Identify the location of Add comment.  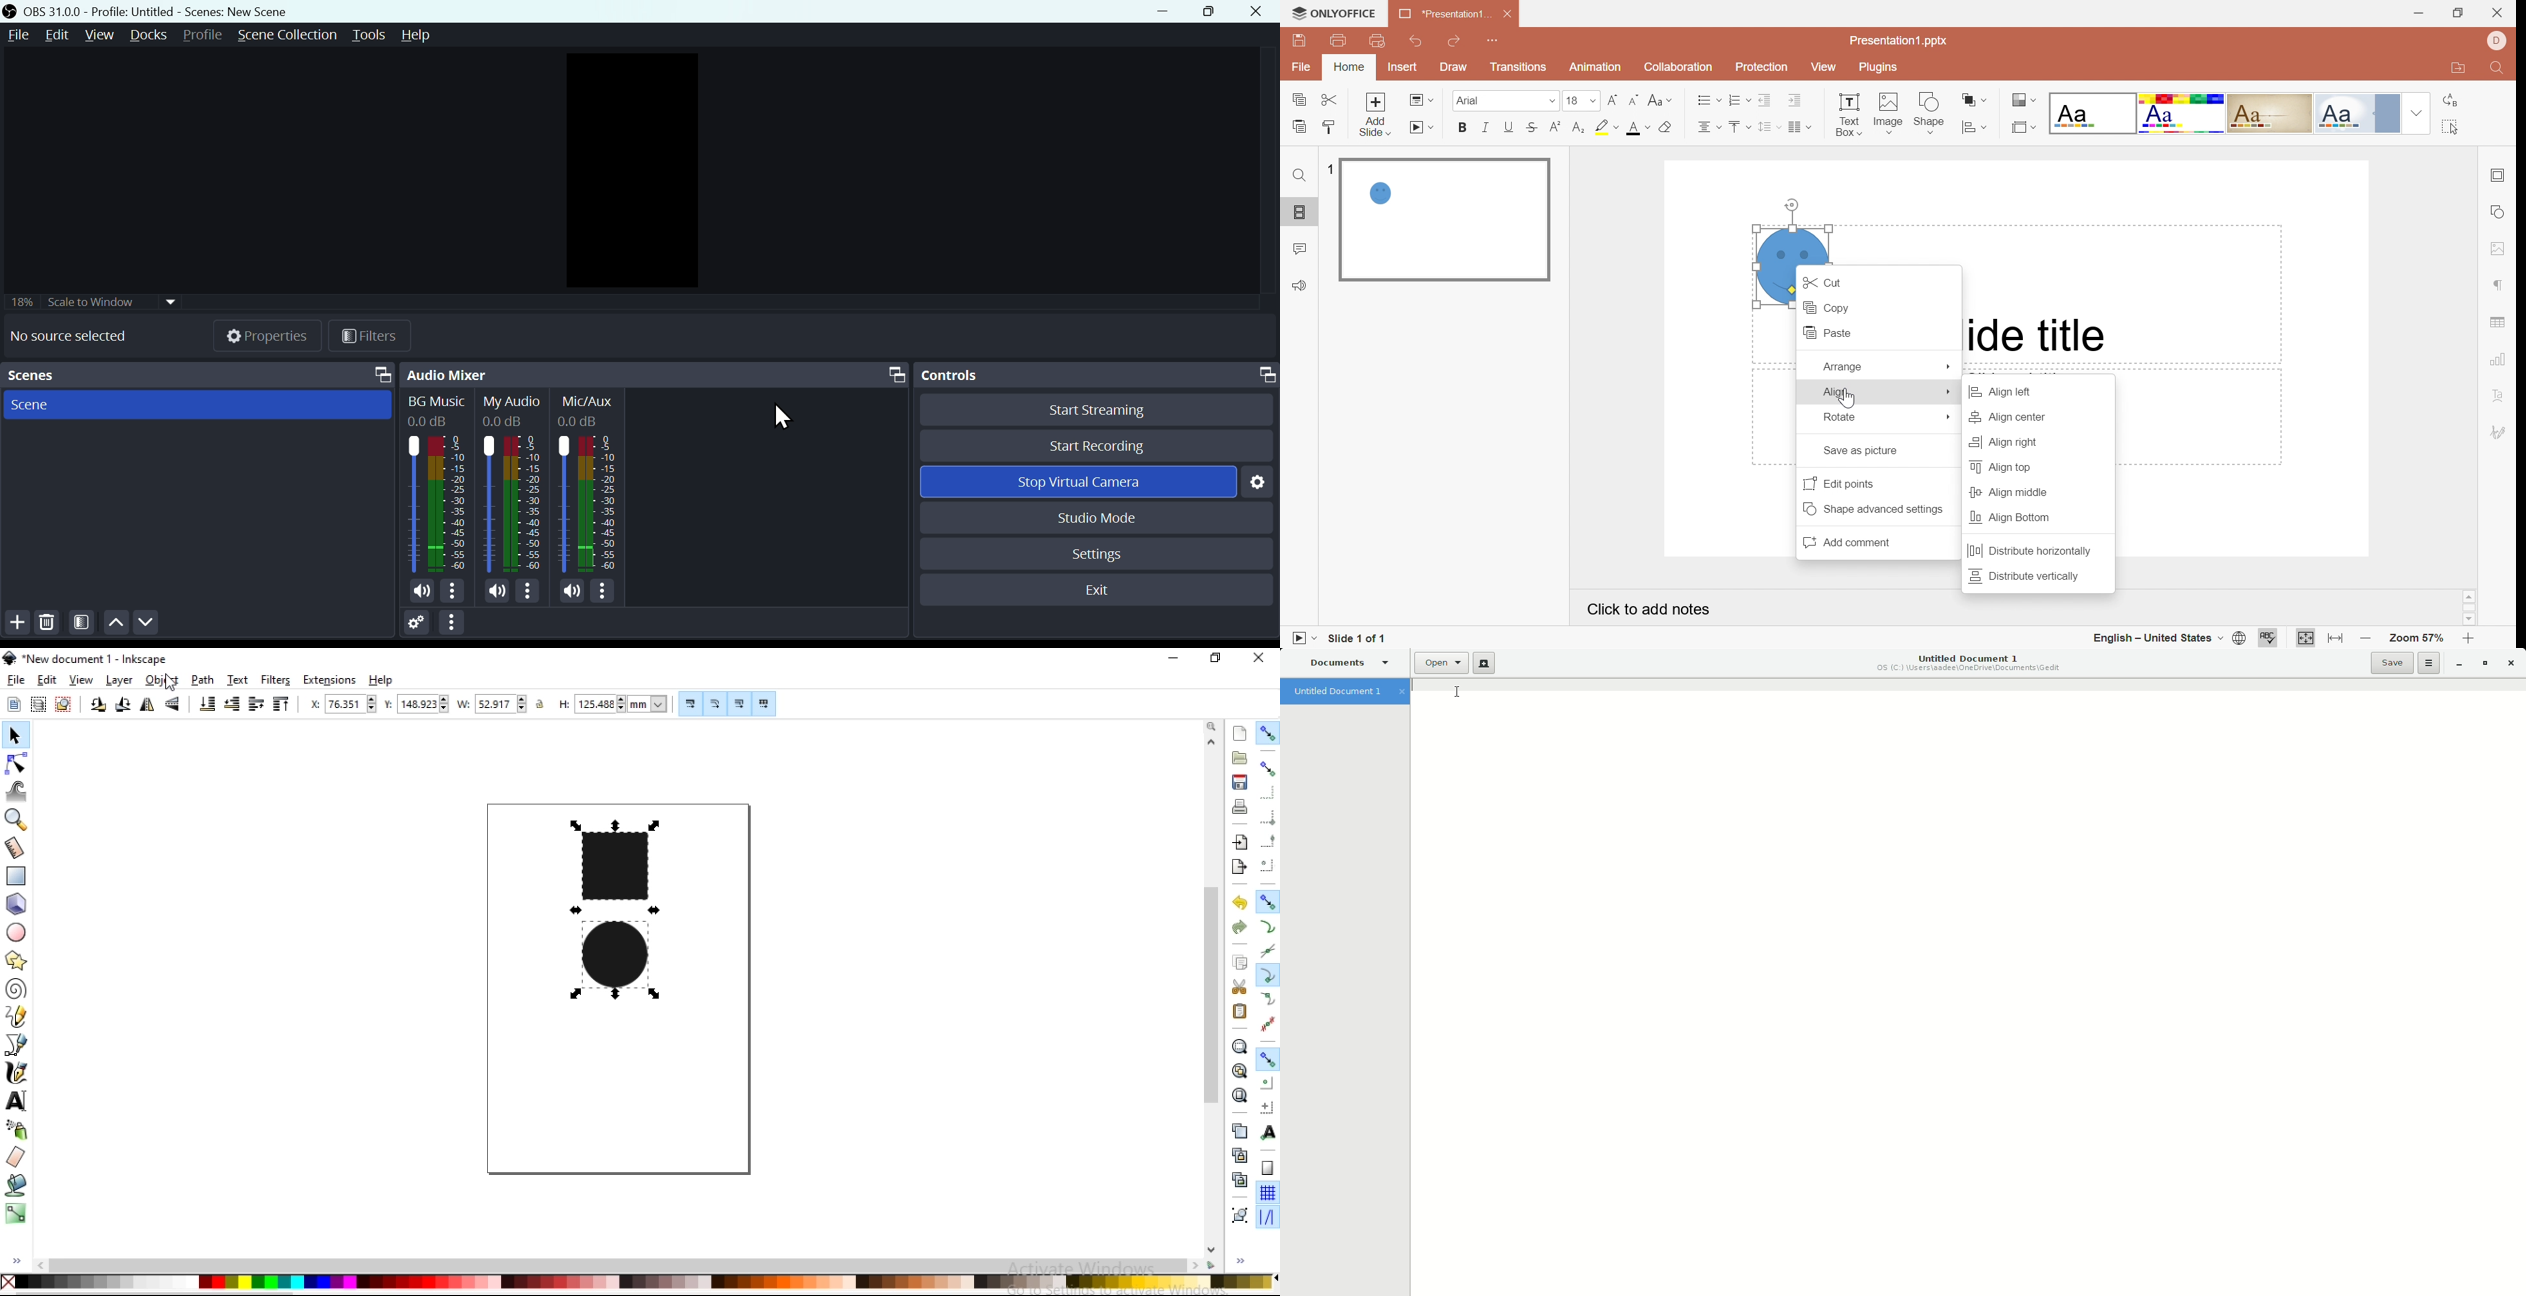
(1853, 544).